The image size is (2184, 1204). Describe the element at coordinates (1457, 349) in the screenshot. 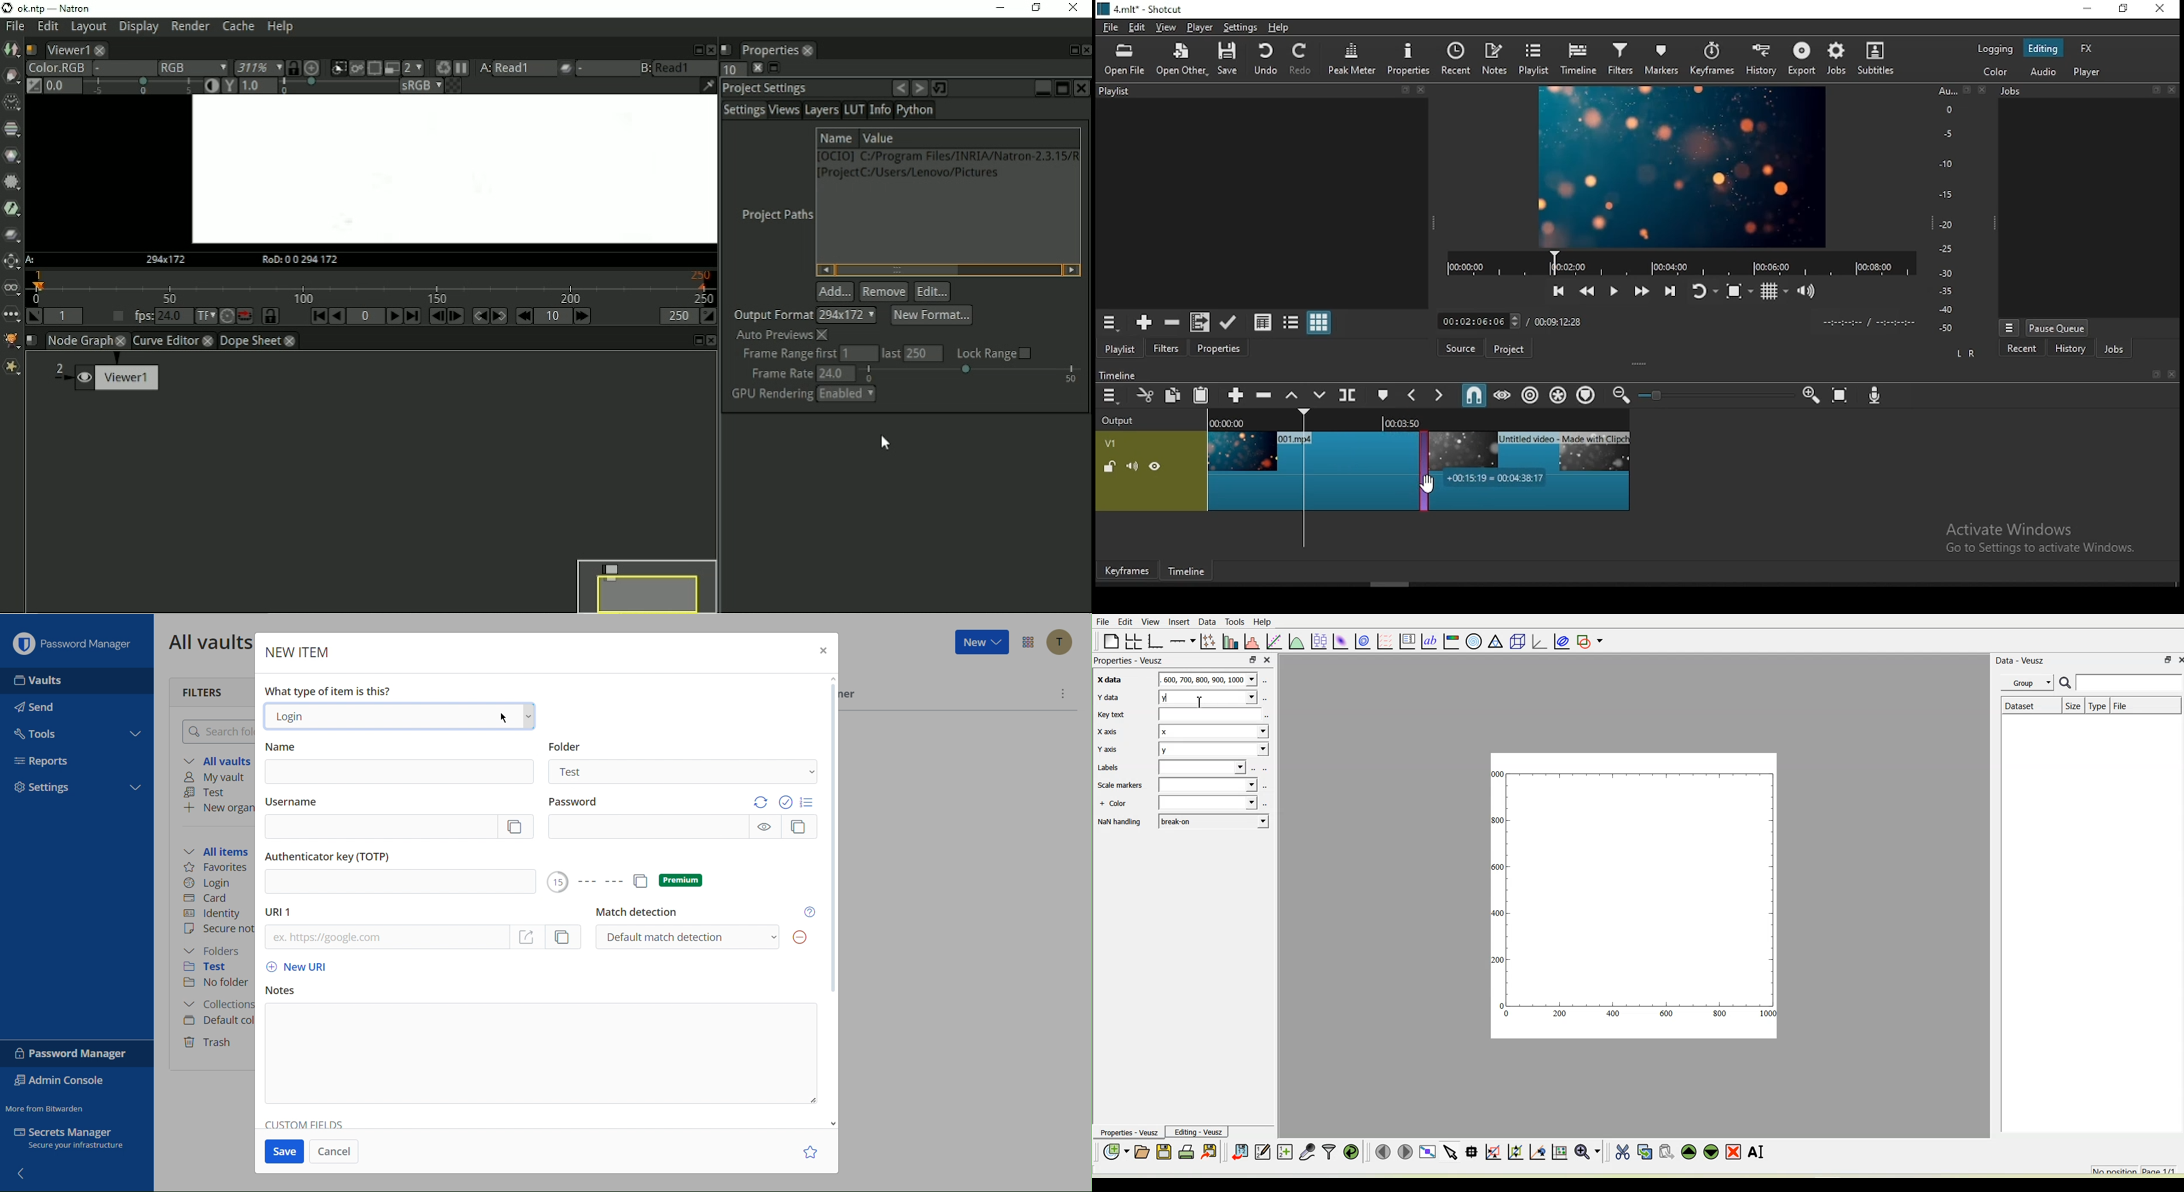

I see `source` at that location.